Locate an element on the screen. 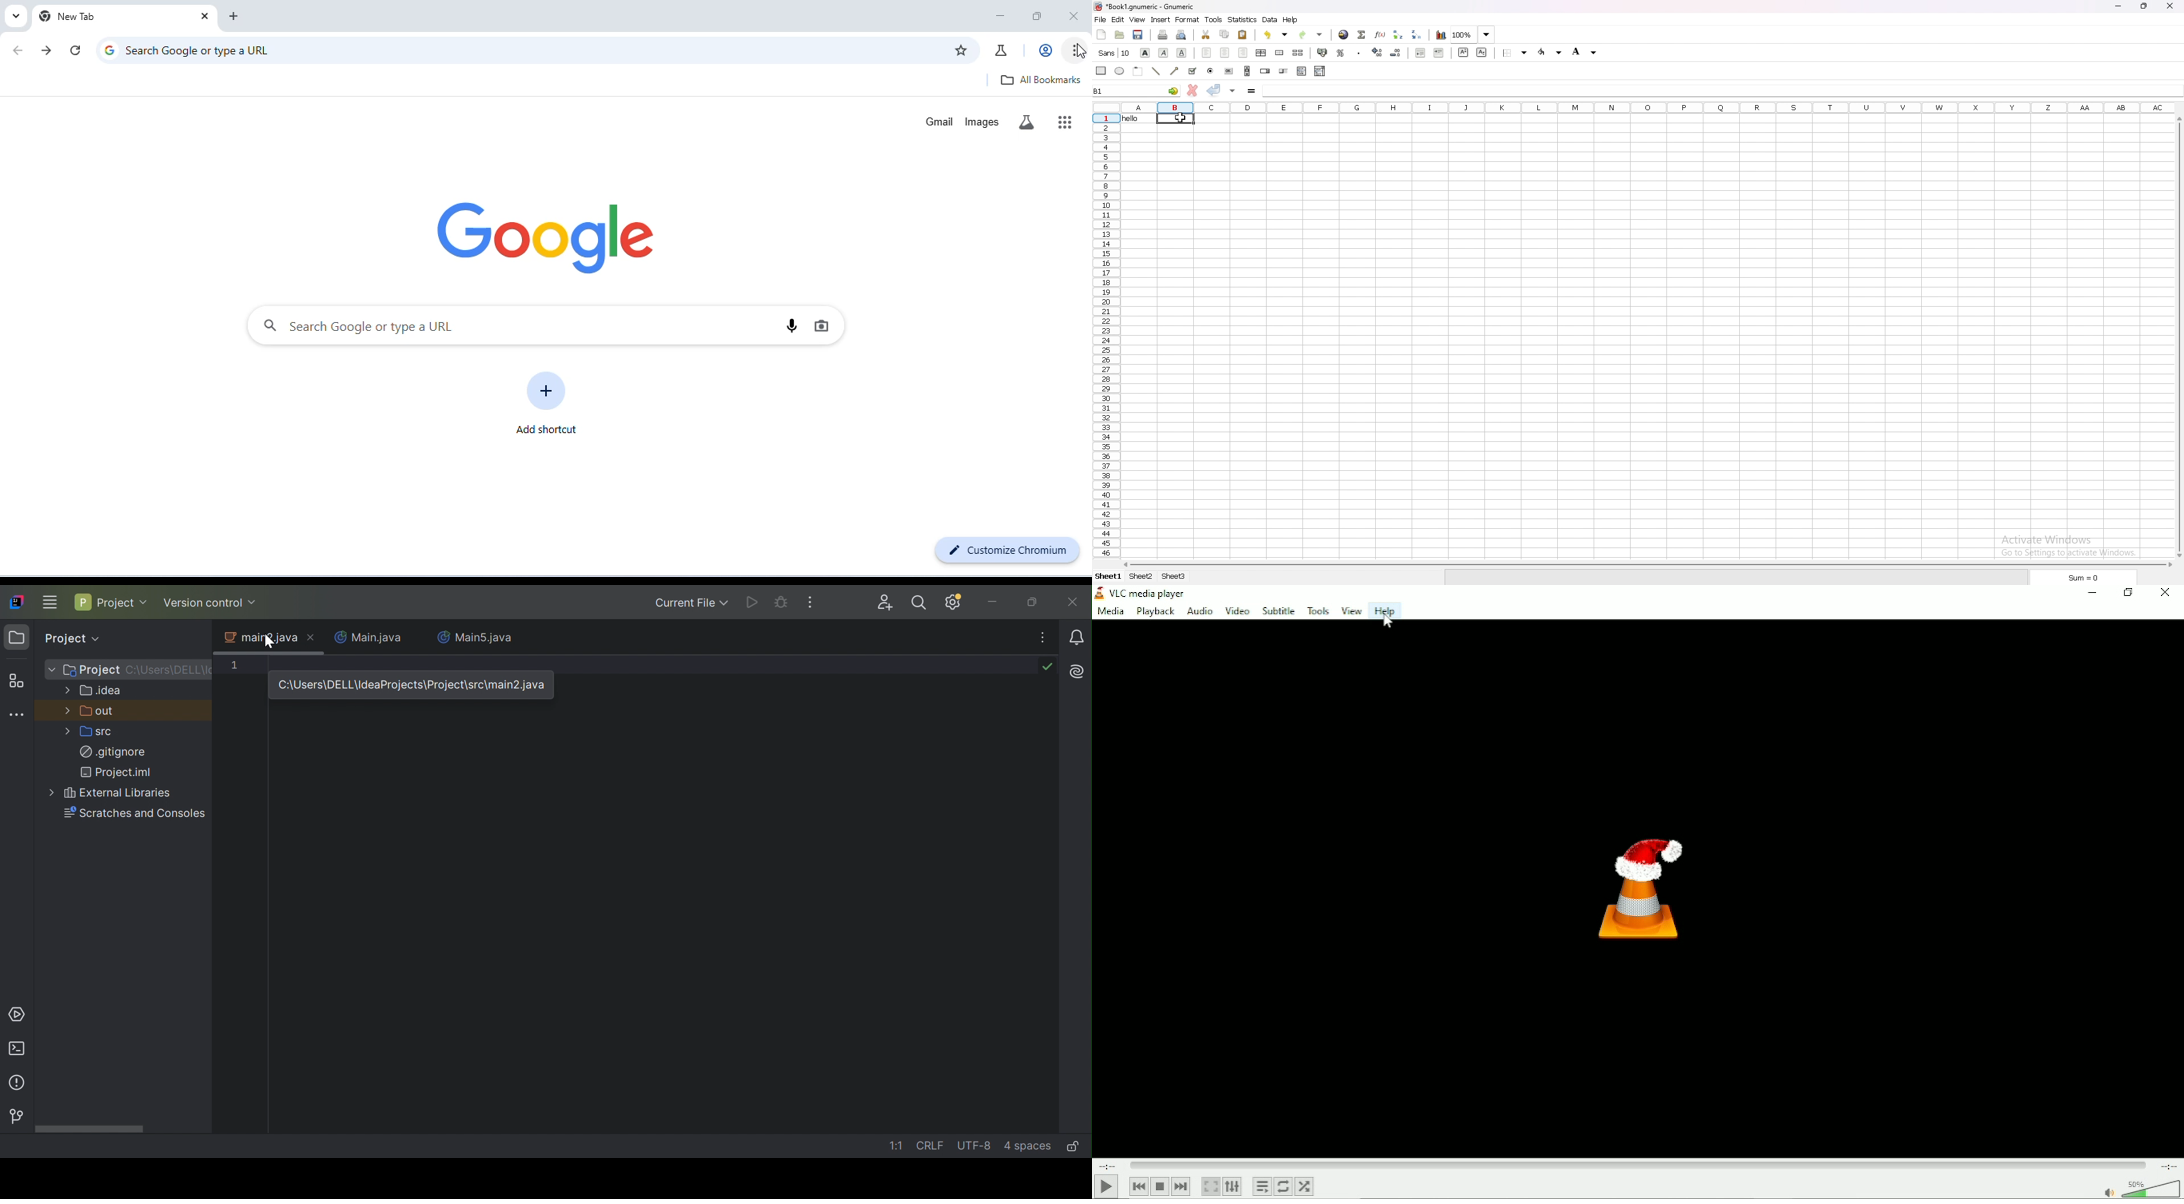 The image size is (2184, 1204). tab is located at coordinates (1140, 578).